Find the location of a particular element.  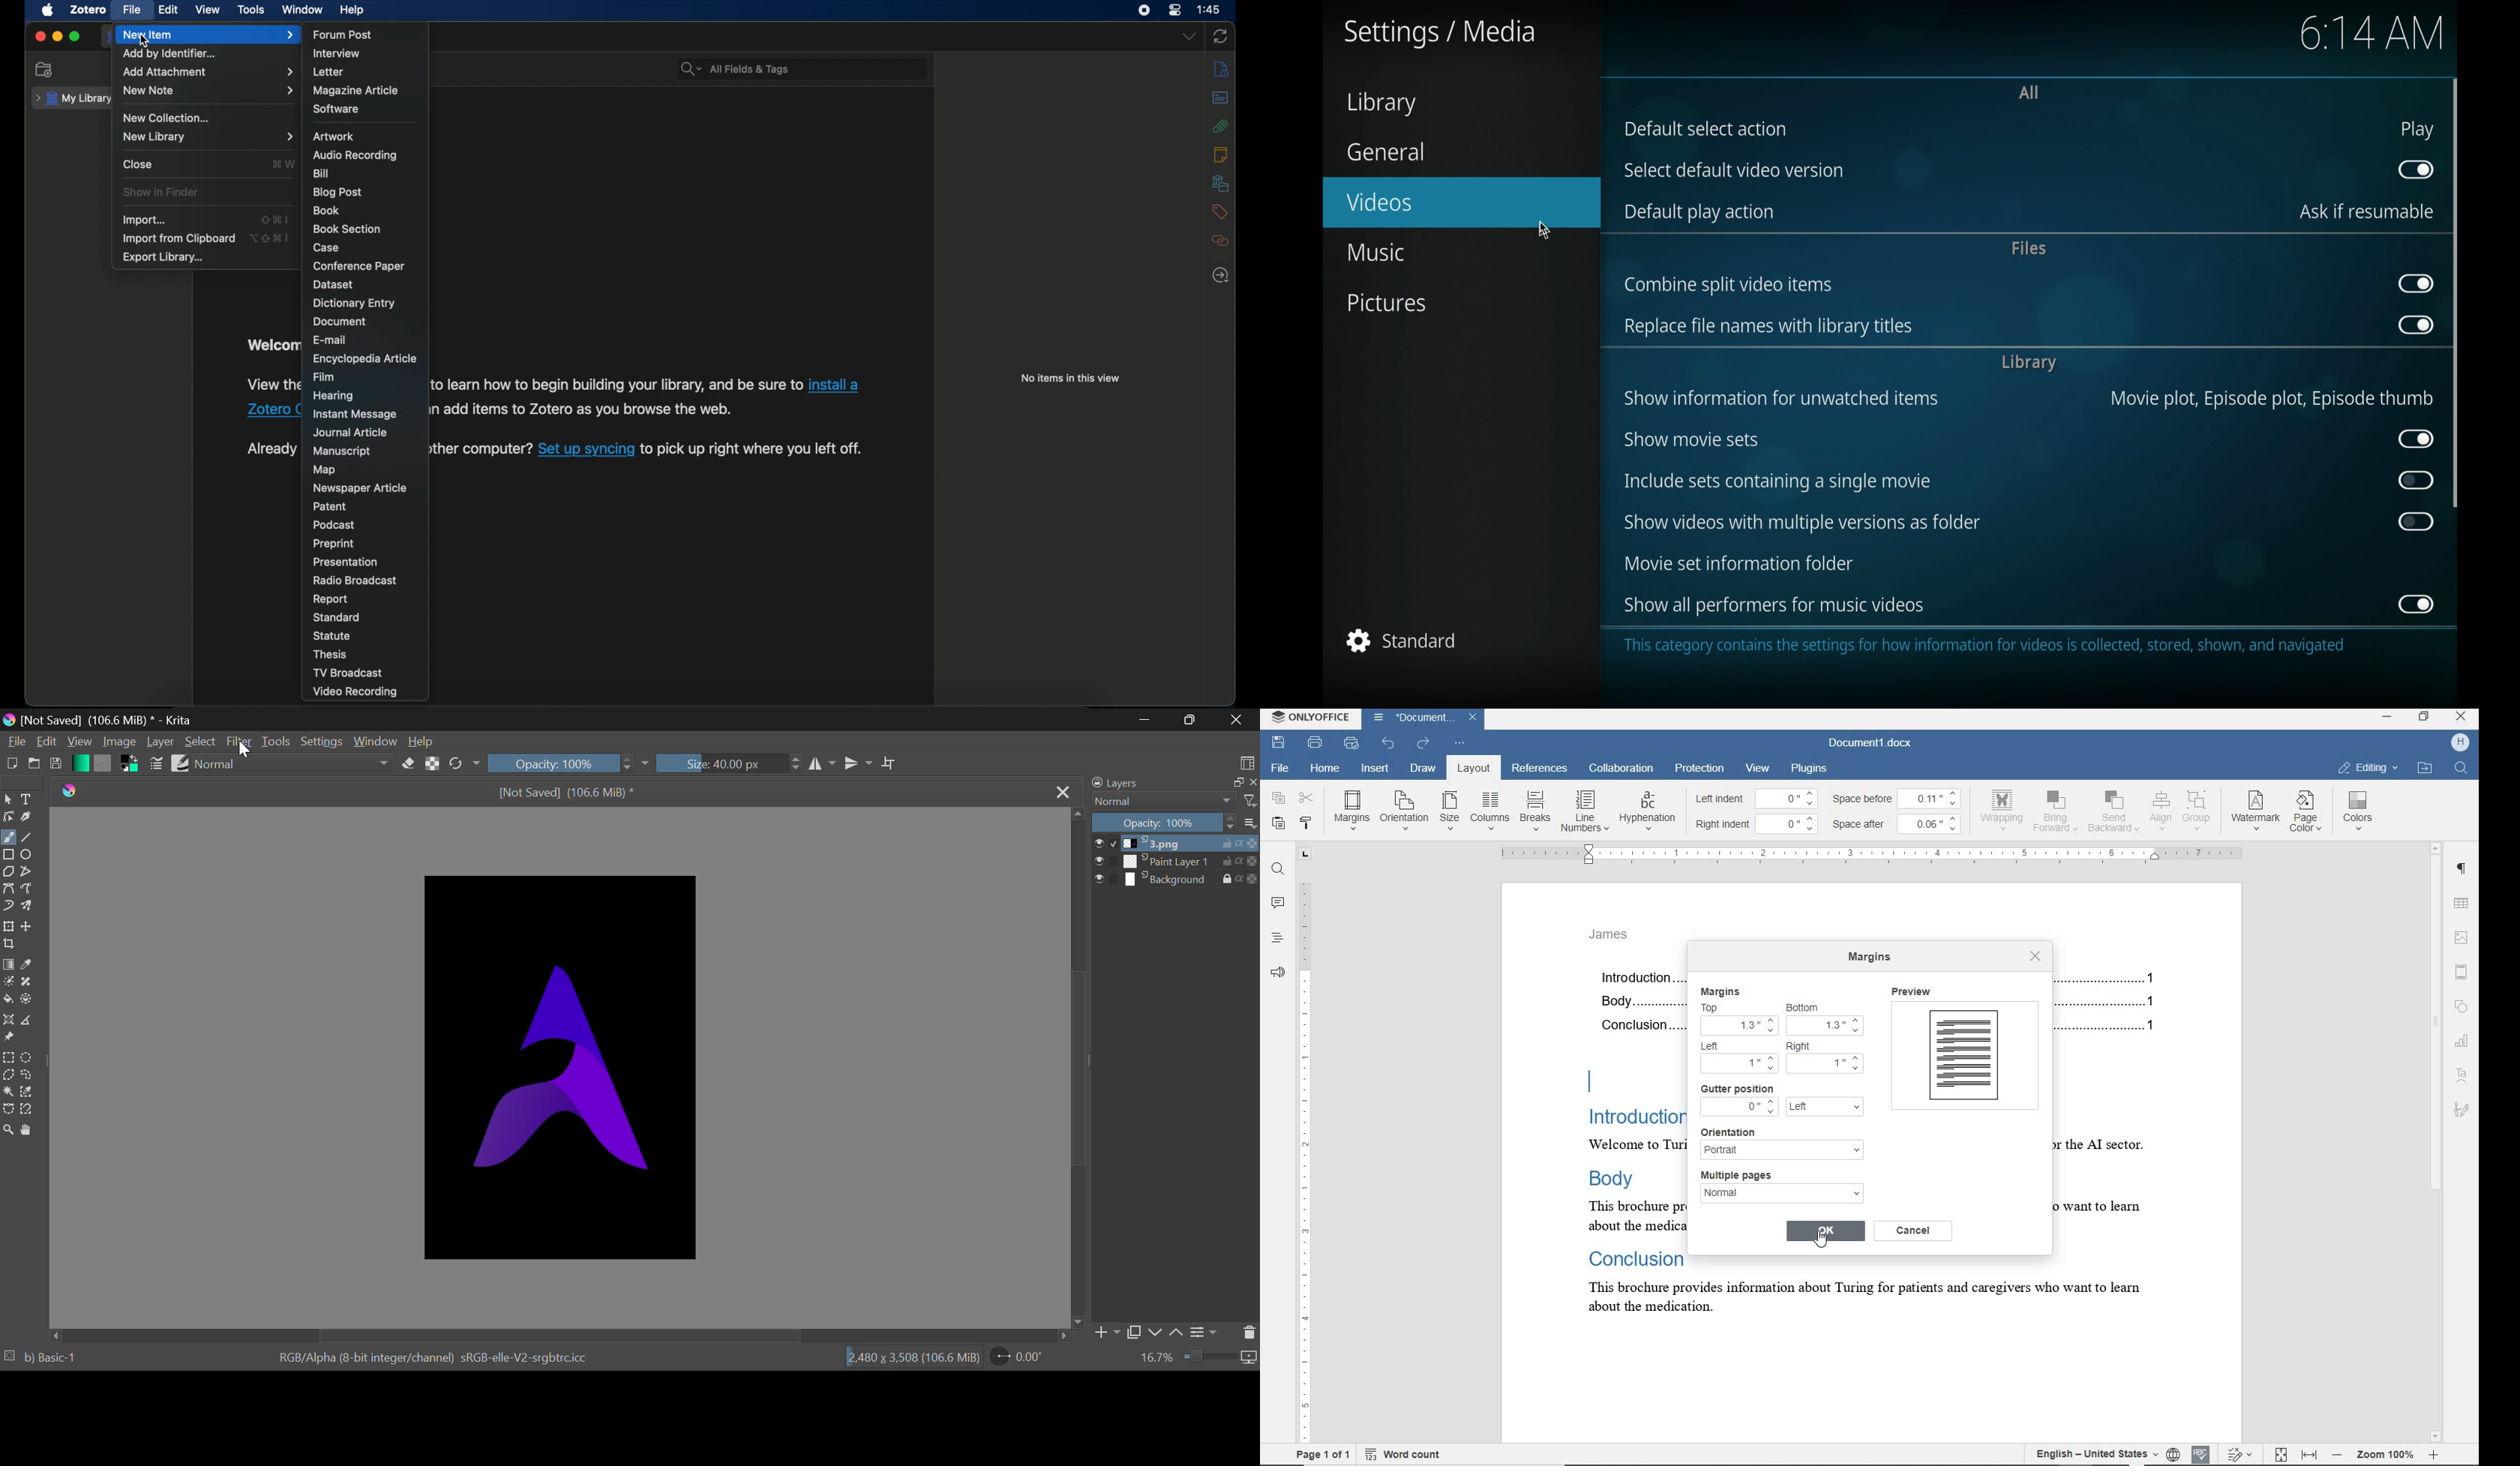

toggle button is located at coordinates (2415, 480).